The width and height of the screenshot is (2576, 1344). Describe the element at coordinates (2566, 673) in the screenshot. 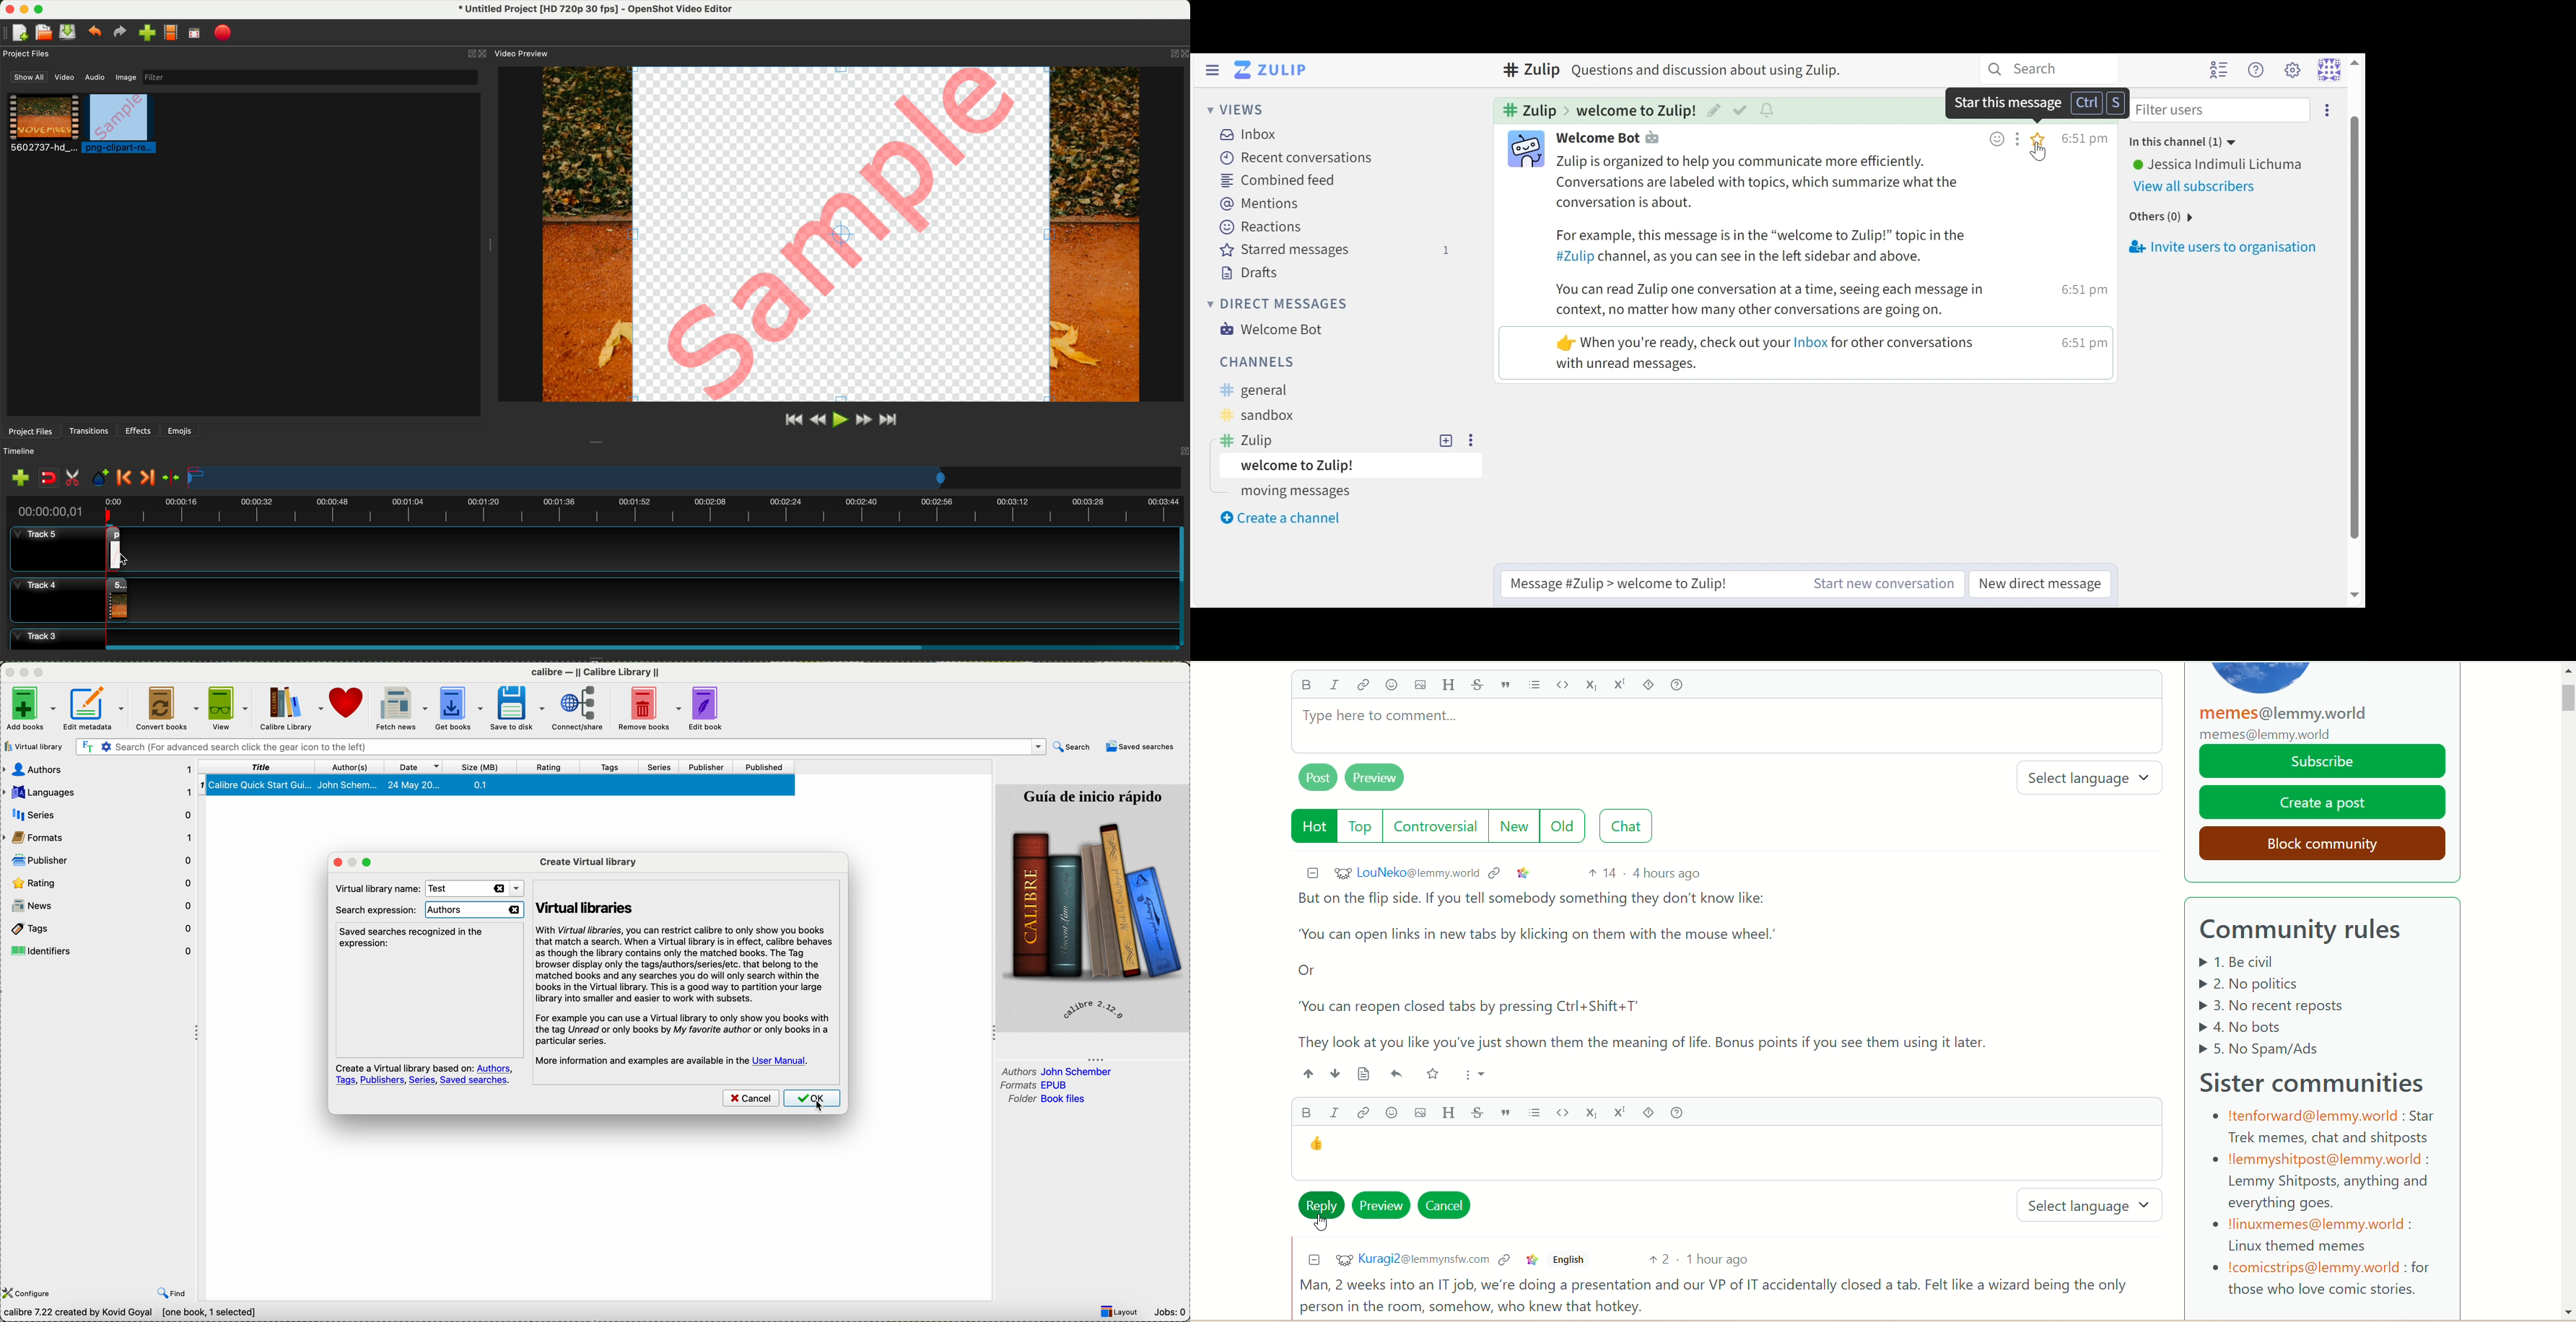

I see `Scroll up arrow` at that location.